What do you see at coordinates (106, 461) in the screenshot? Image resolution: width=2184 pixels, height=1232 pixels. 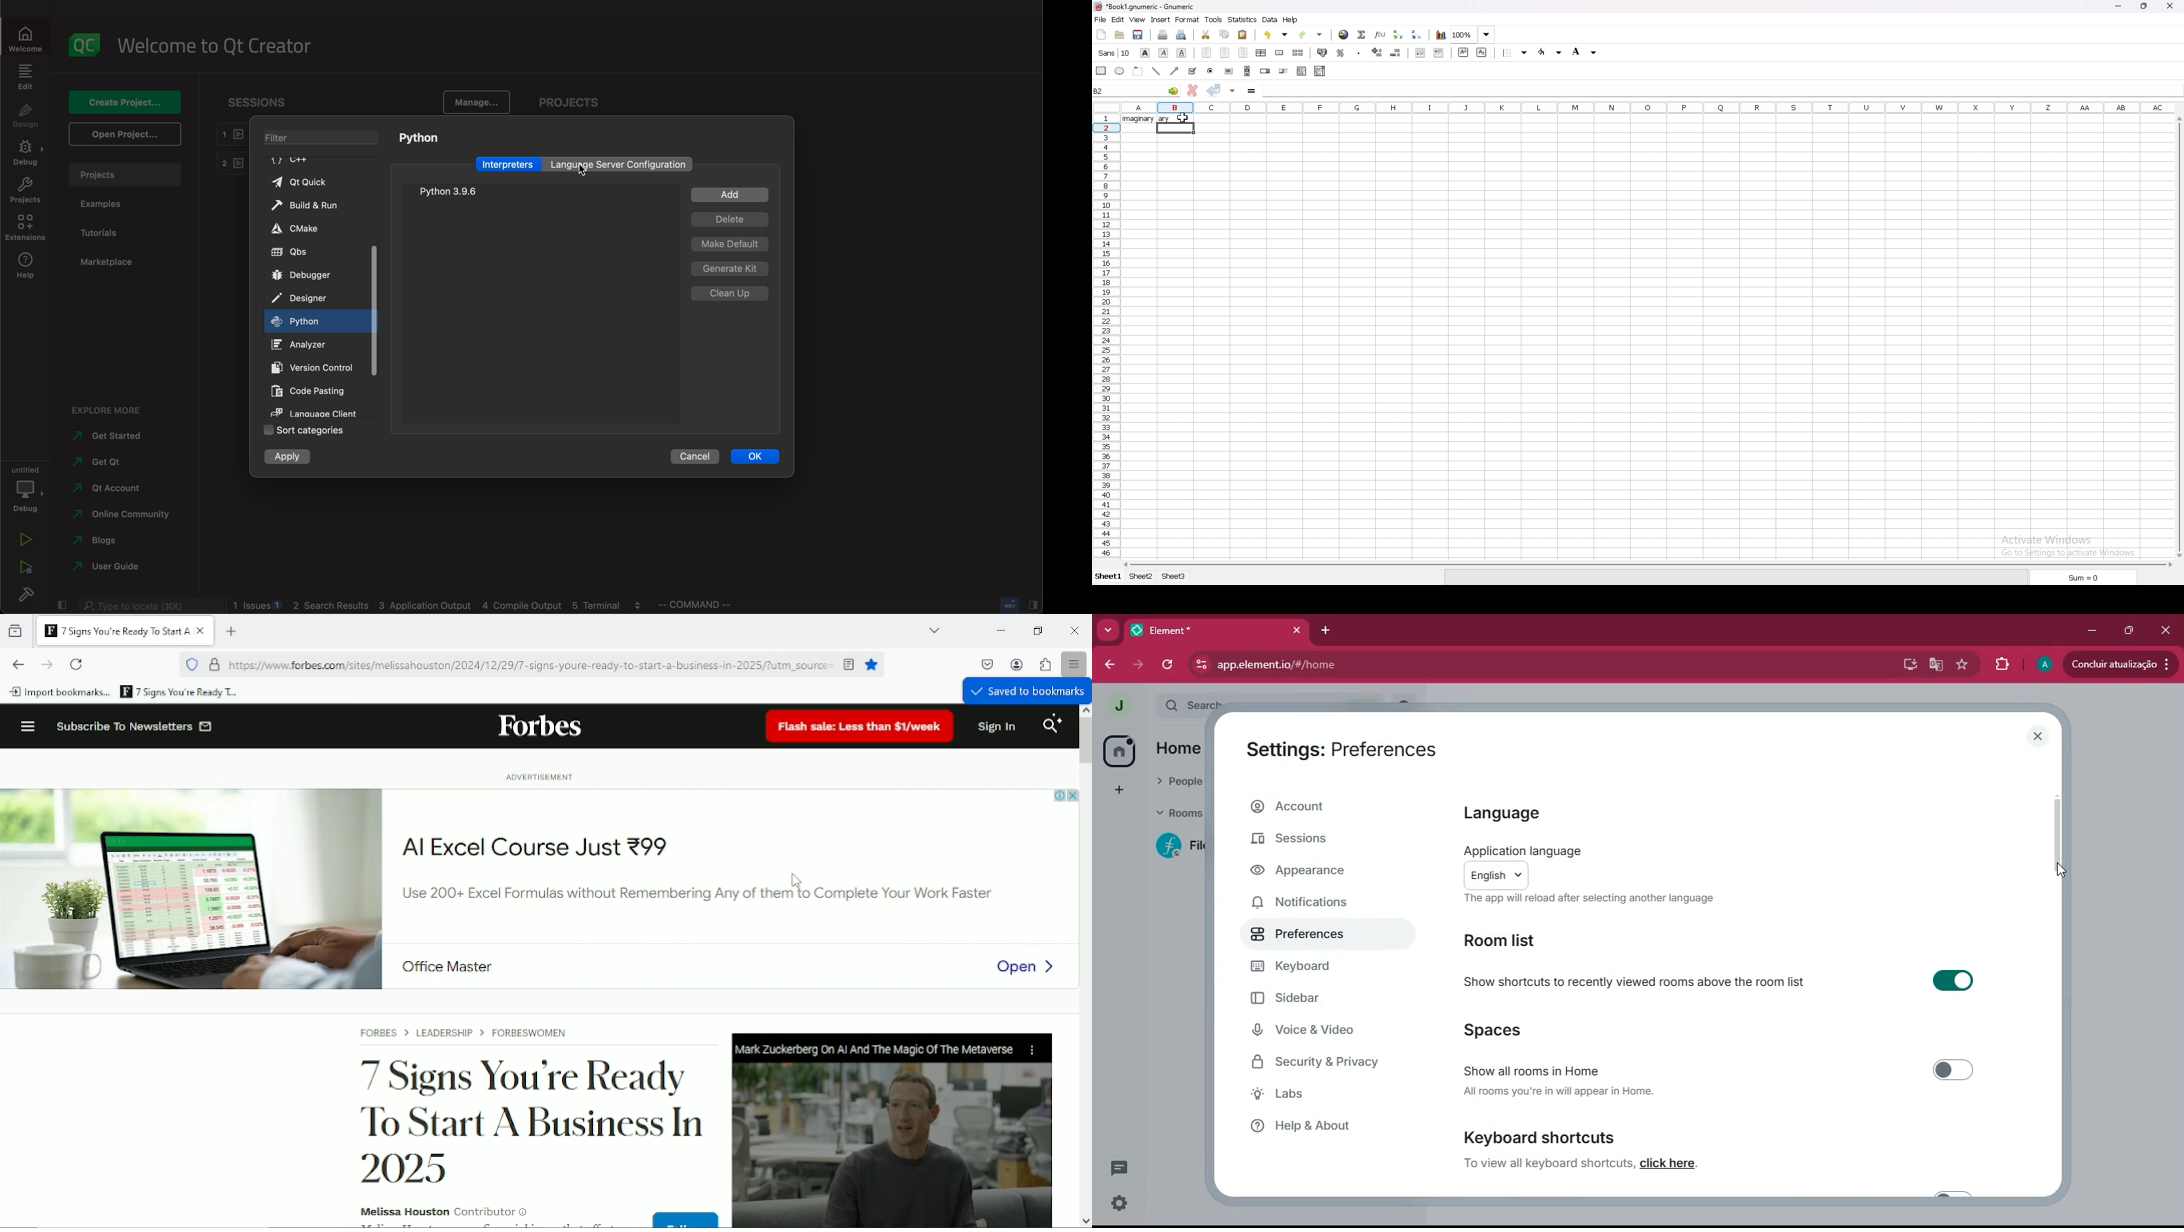 I see `qt` at bounding box center [106, 461].